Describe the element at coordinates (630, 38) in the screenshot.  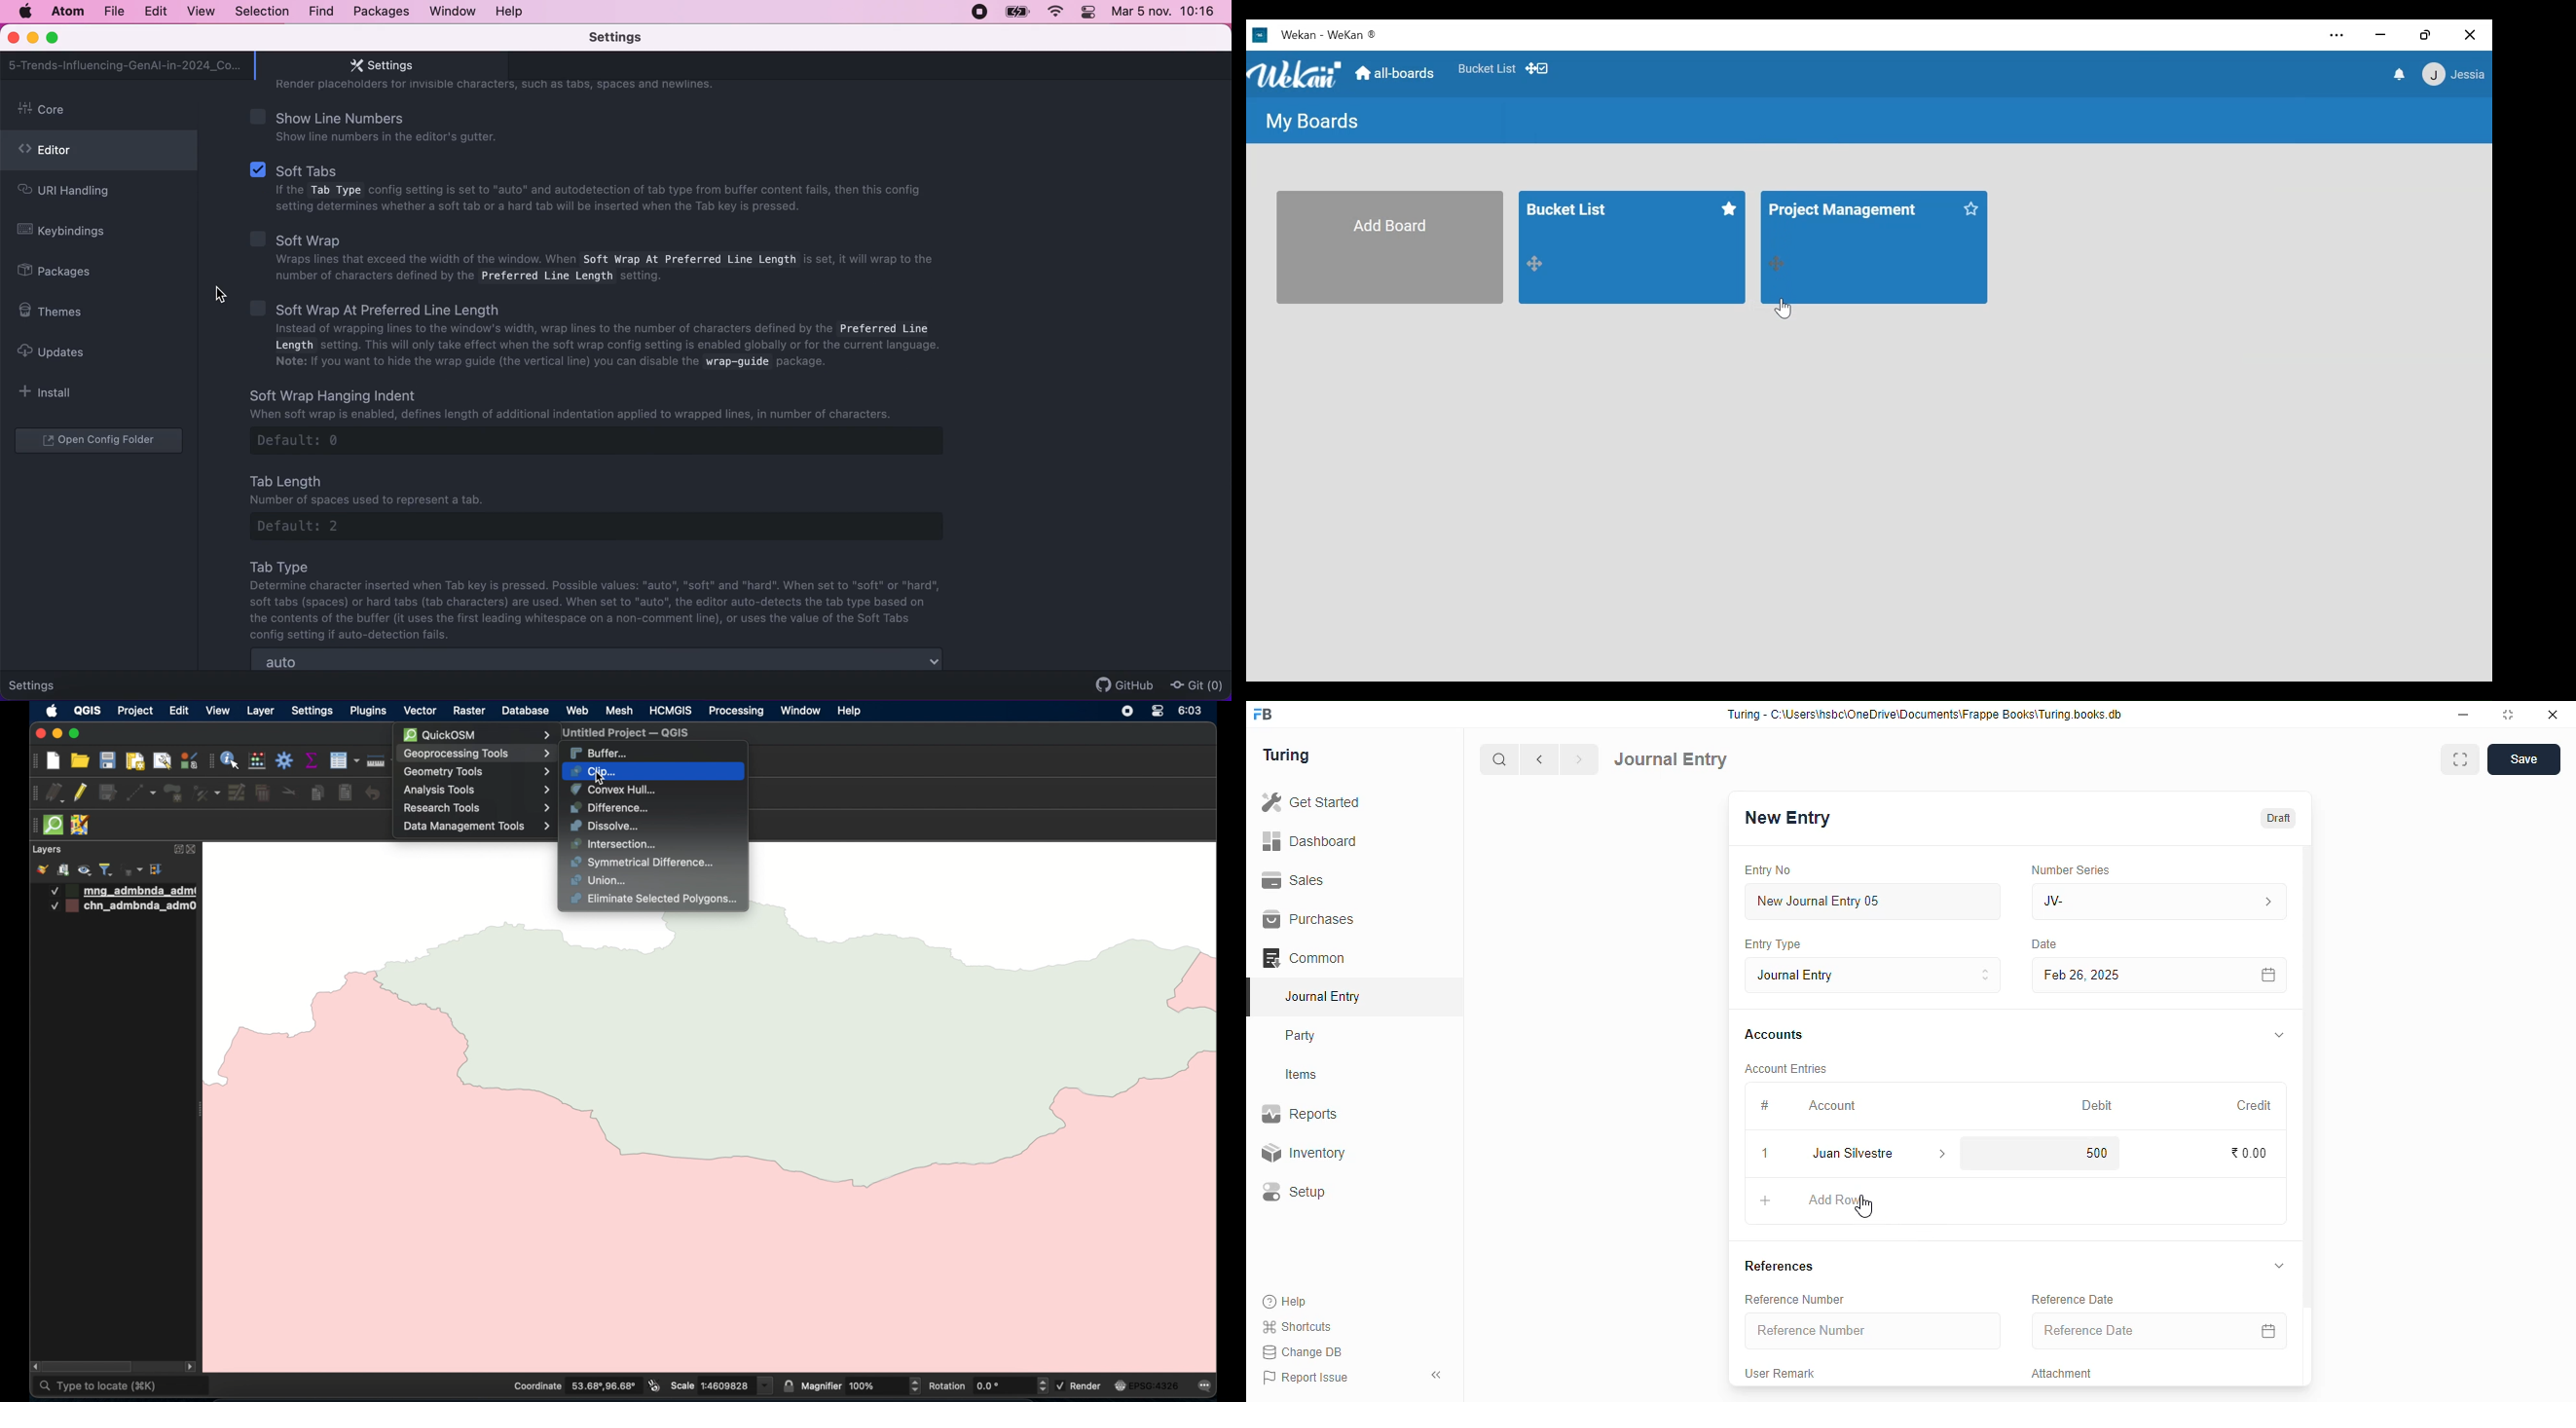
I see `settings` at that location.